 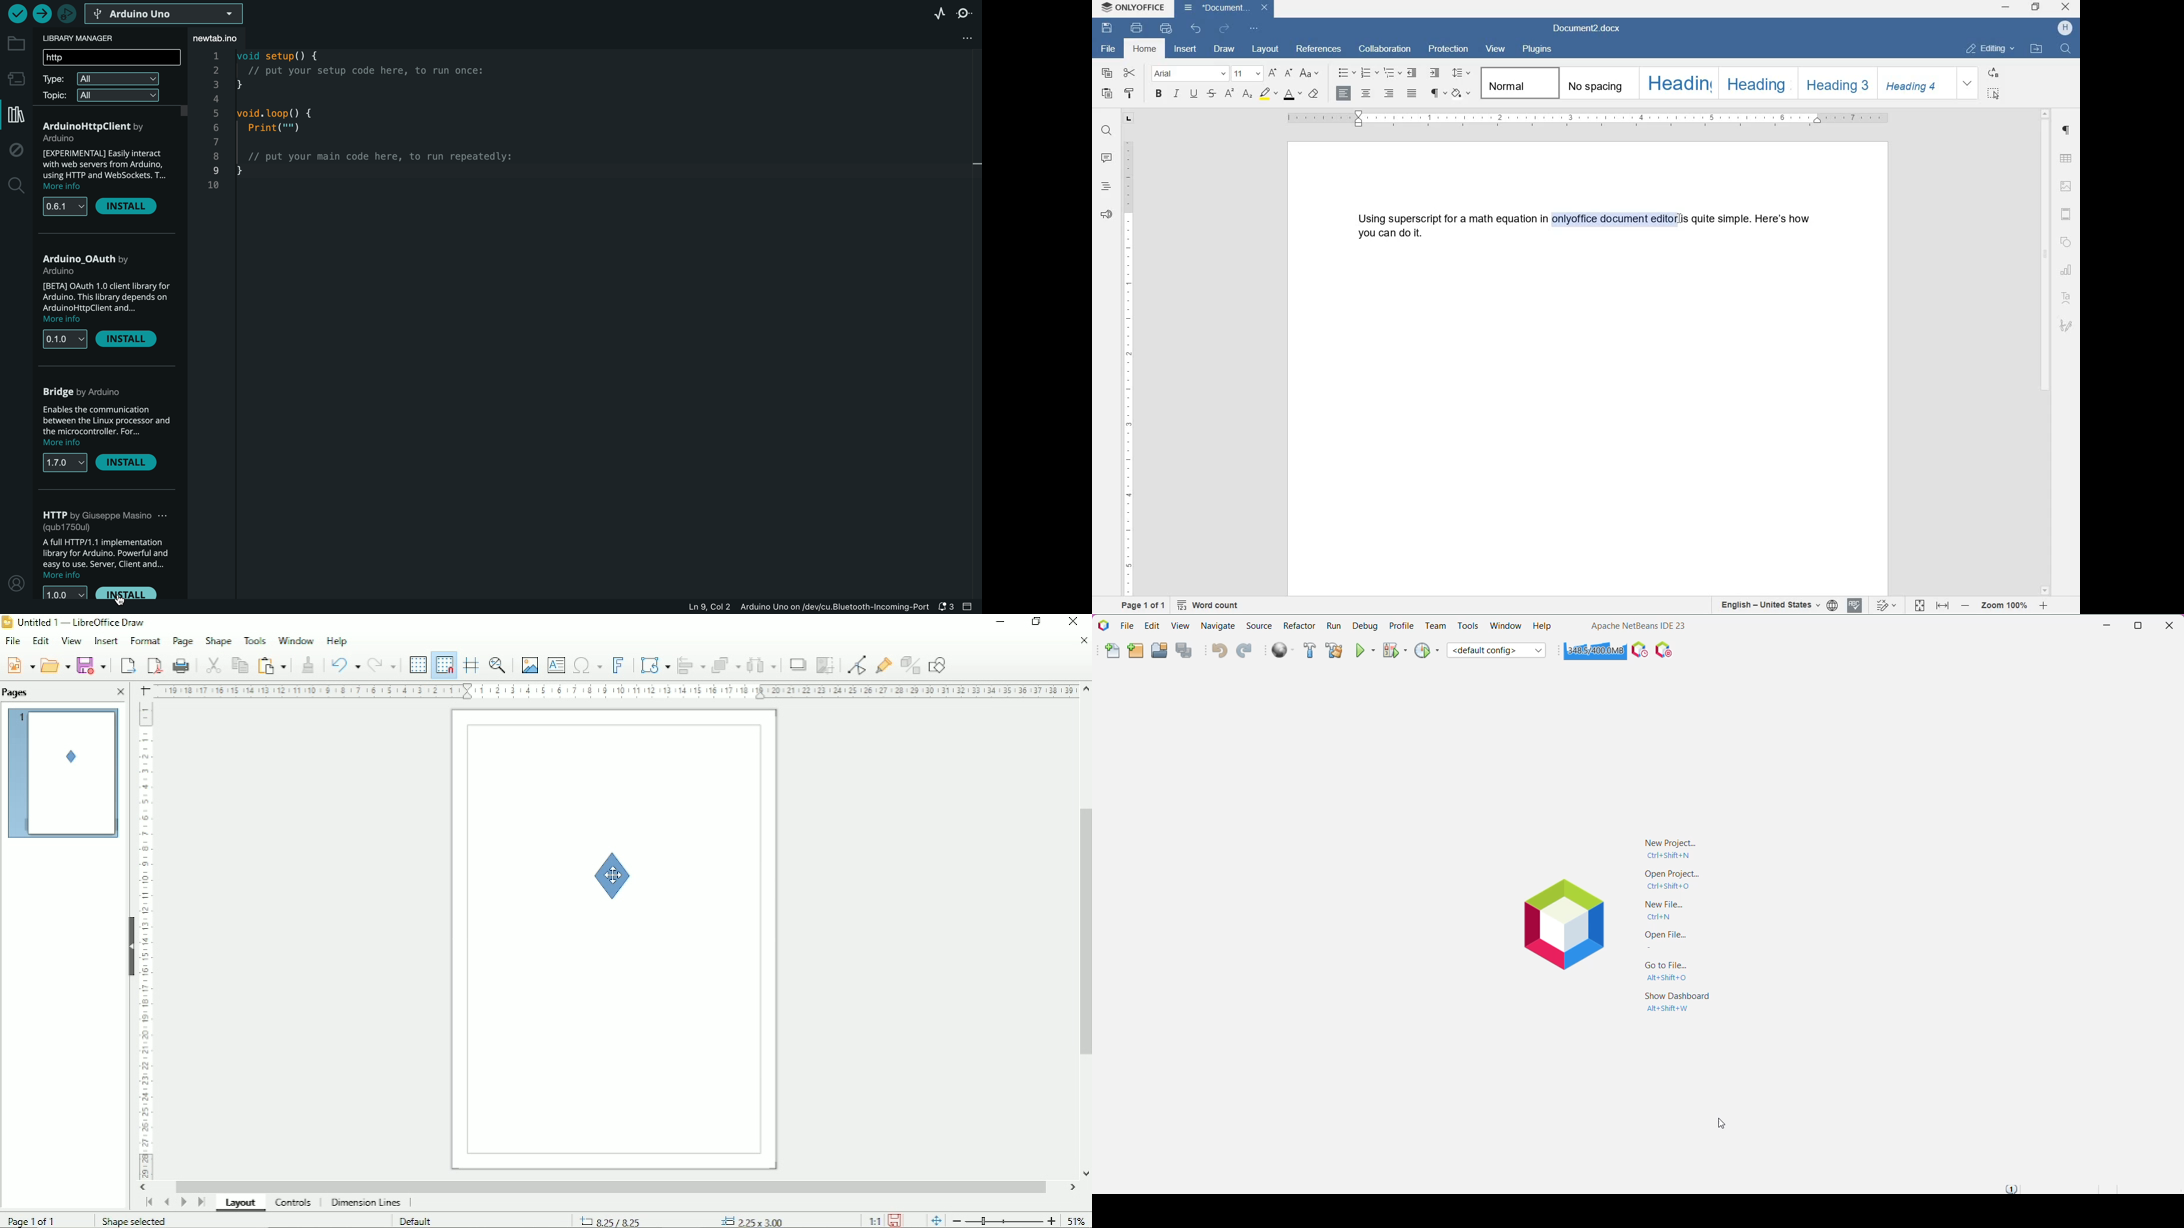 I want to click on library manager, so click(x=14, y=115).